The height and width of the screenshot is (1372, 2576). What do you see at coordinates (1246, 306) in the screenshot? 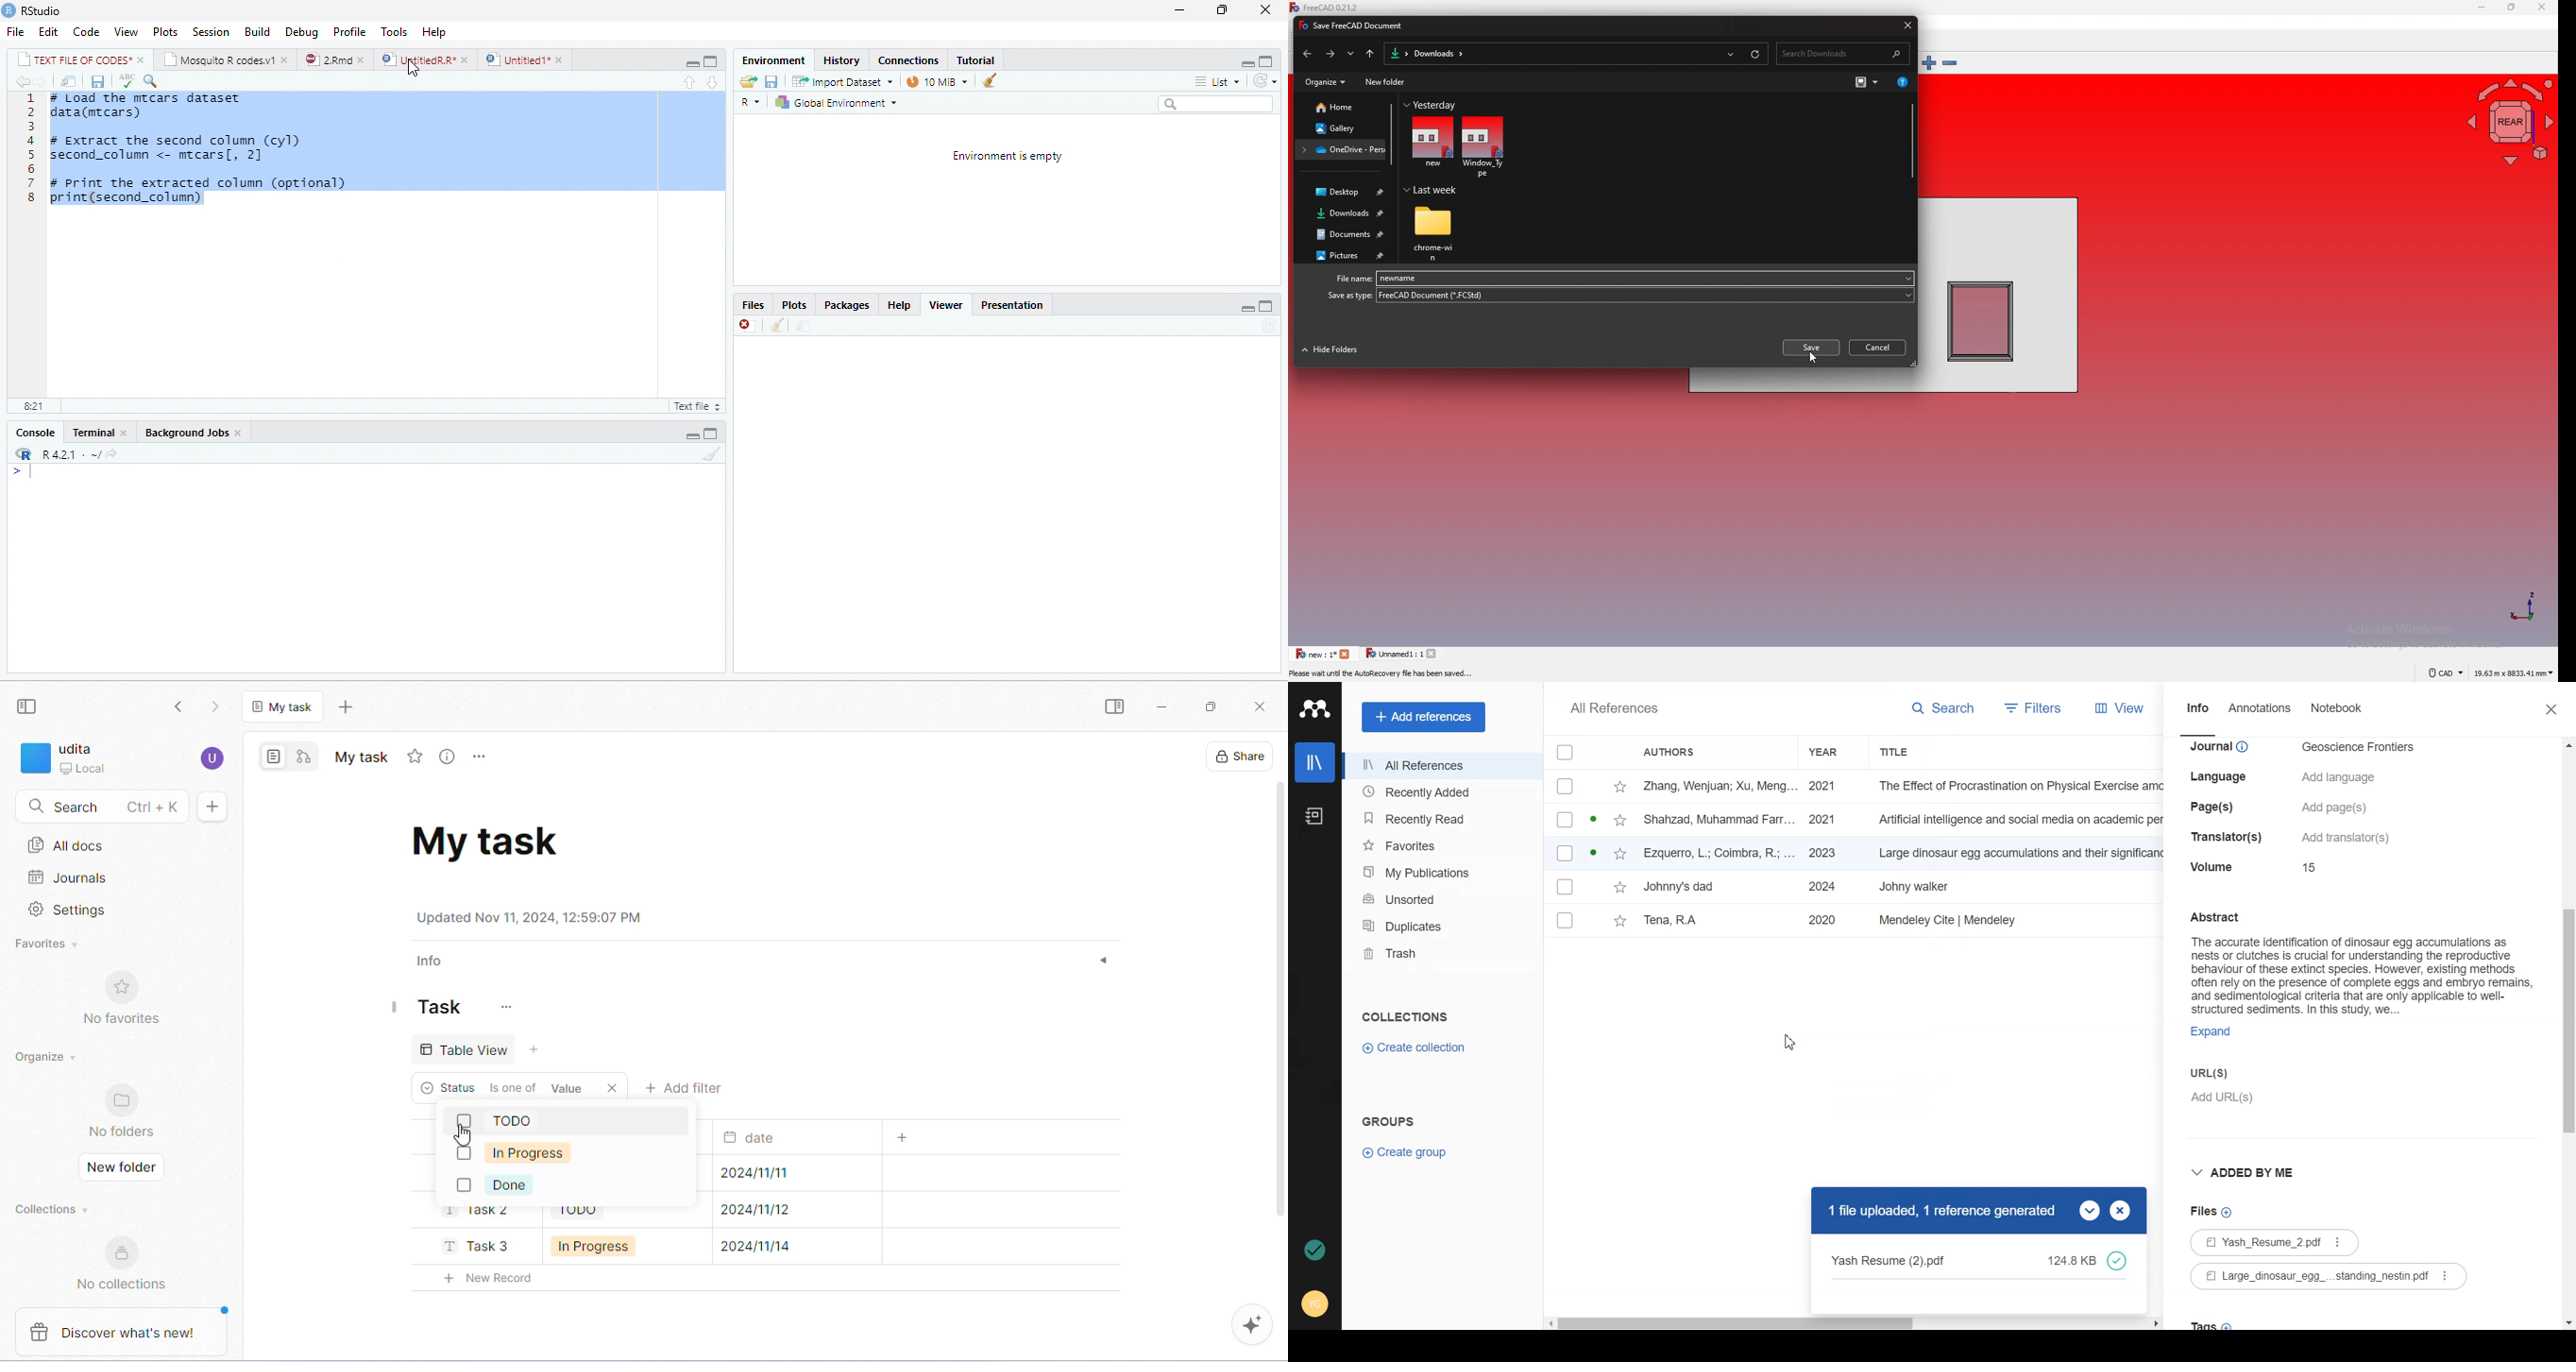
I see `minimize` at bounding box center [1246, 306].